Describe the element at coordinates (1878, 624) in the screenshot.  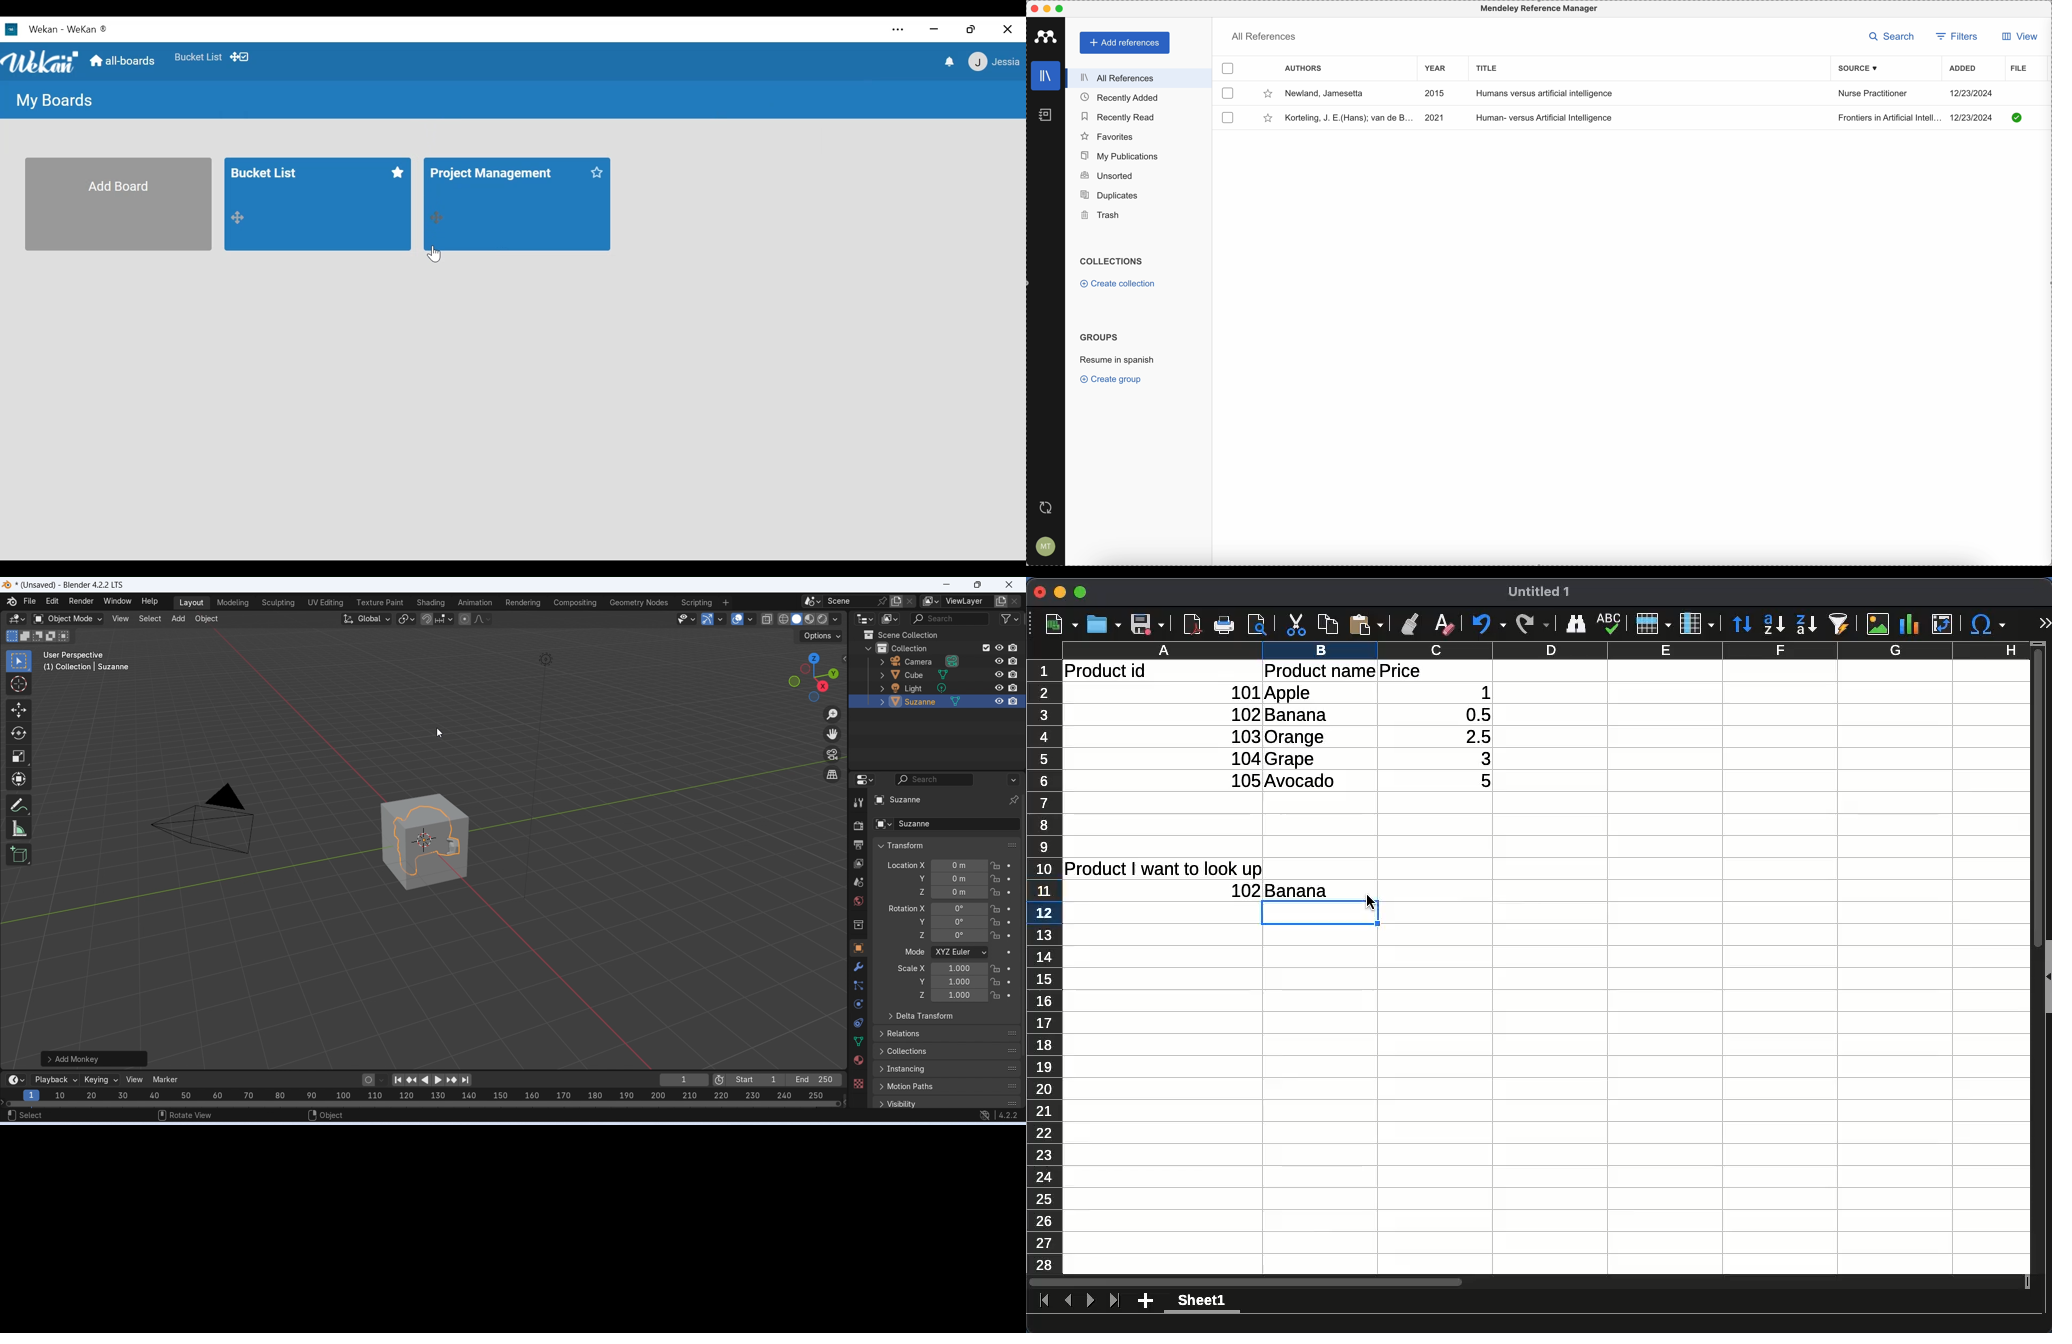
I see `image` at that location.